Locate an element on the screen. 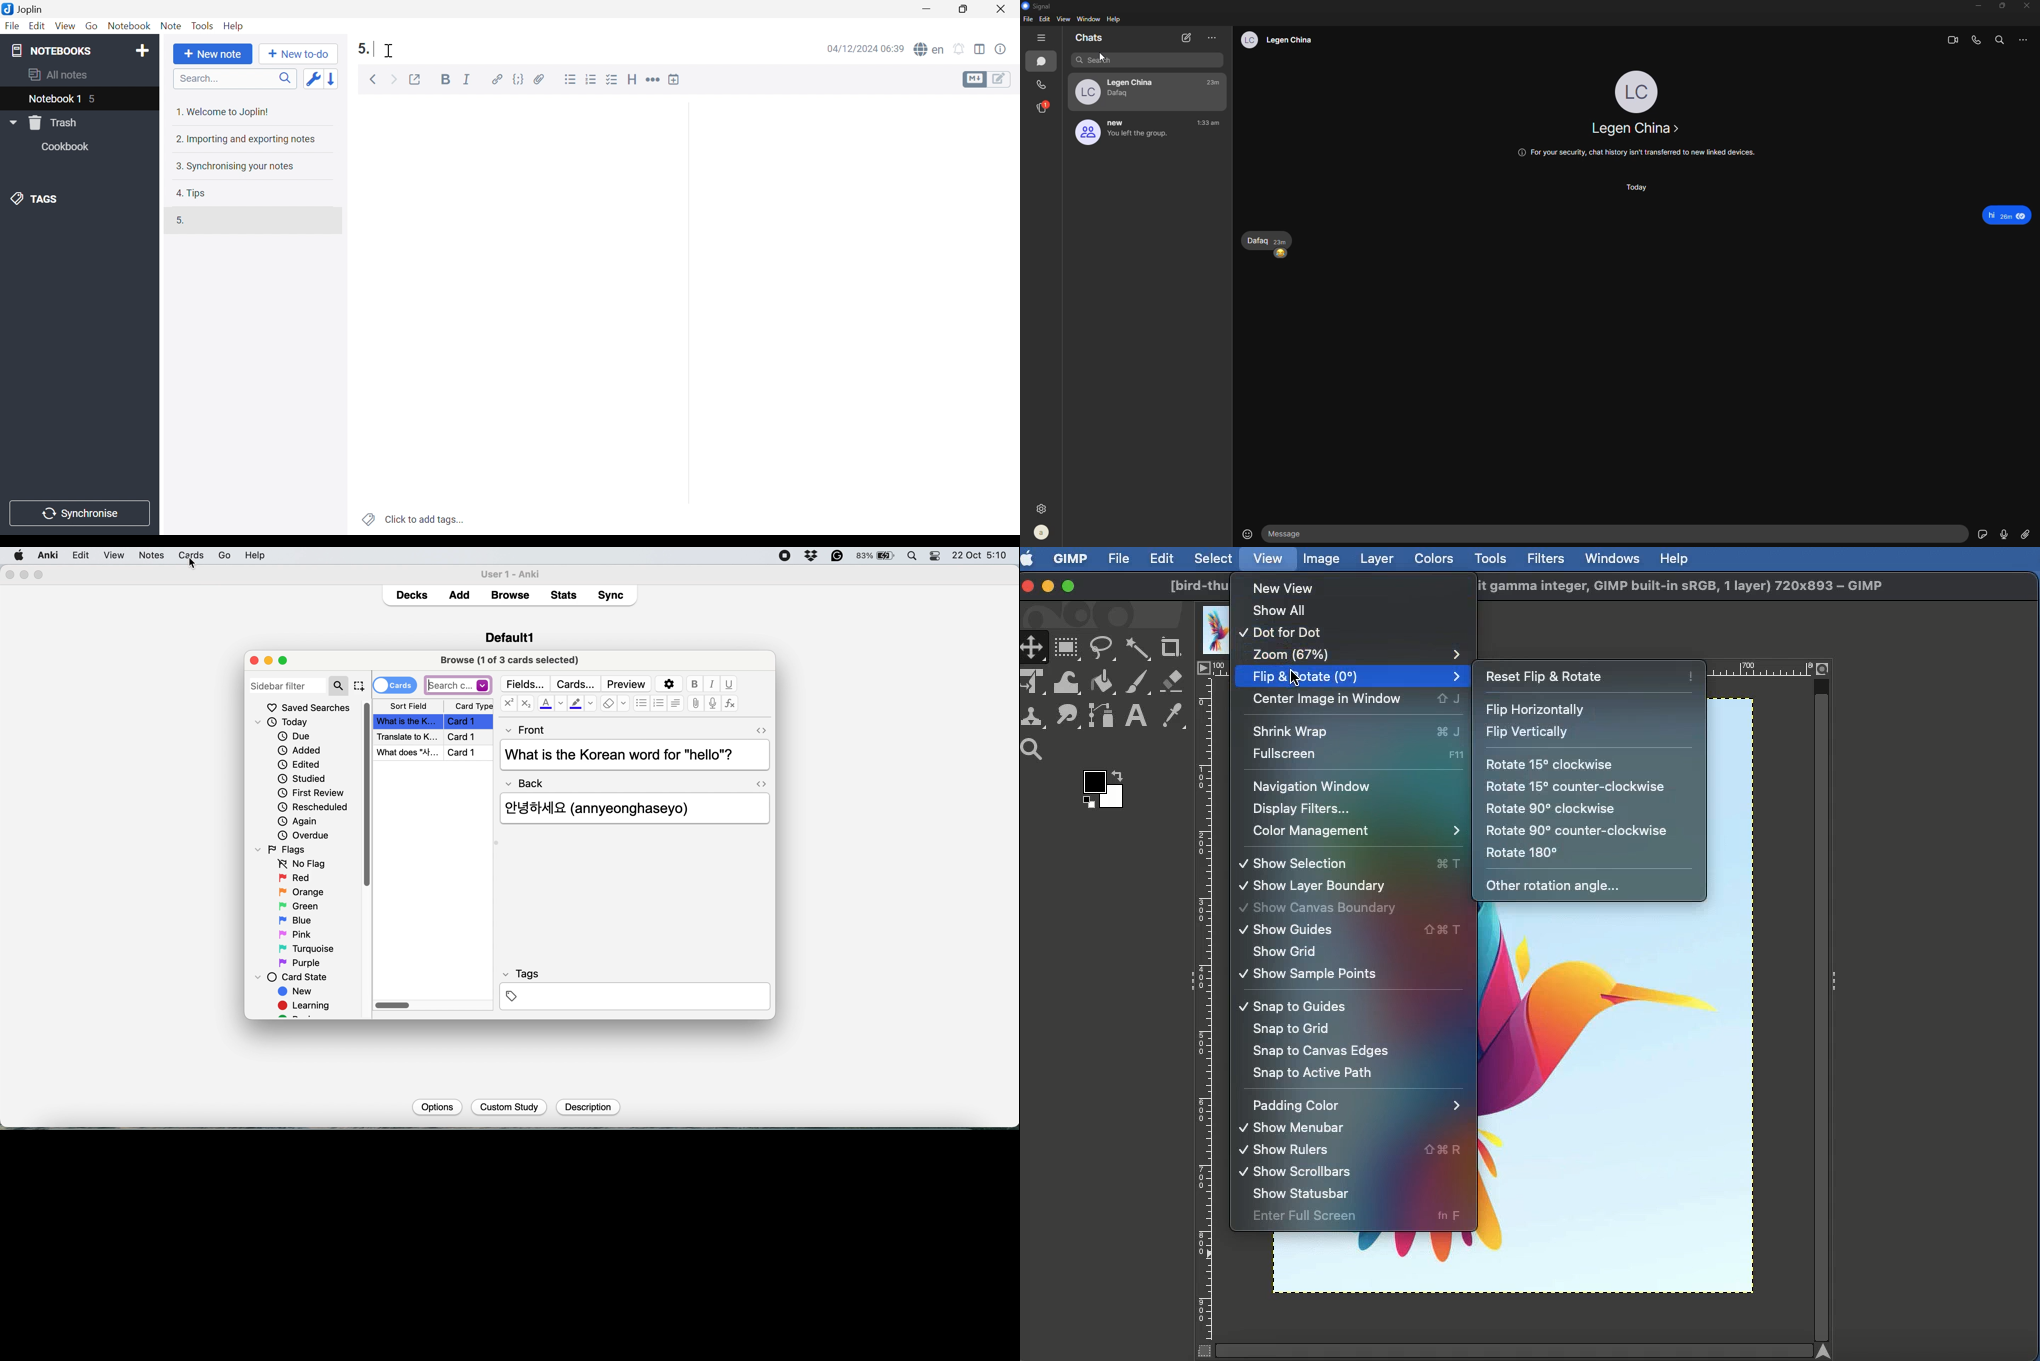  Go is located at coordinates (92, 26).